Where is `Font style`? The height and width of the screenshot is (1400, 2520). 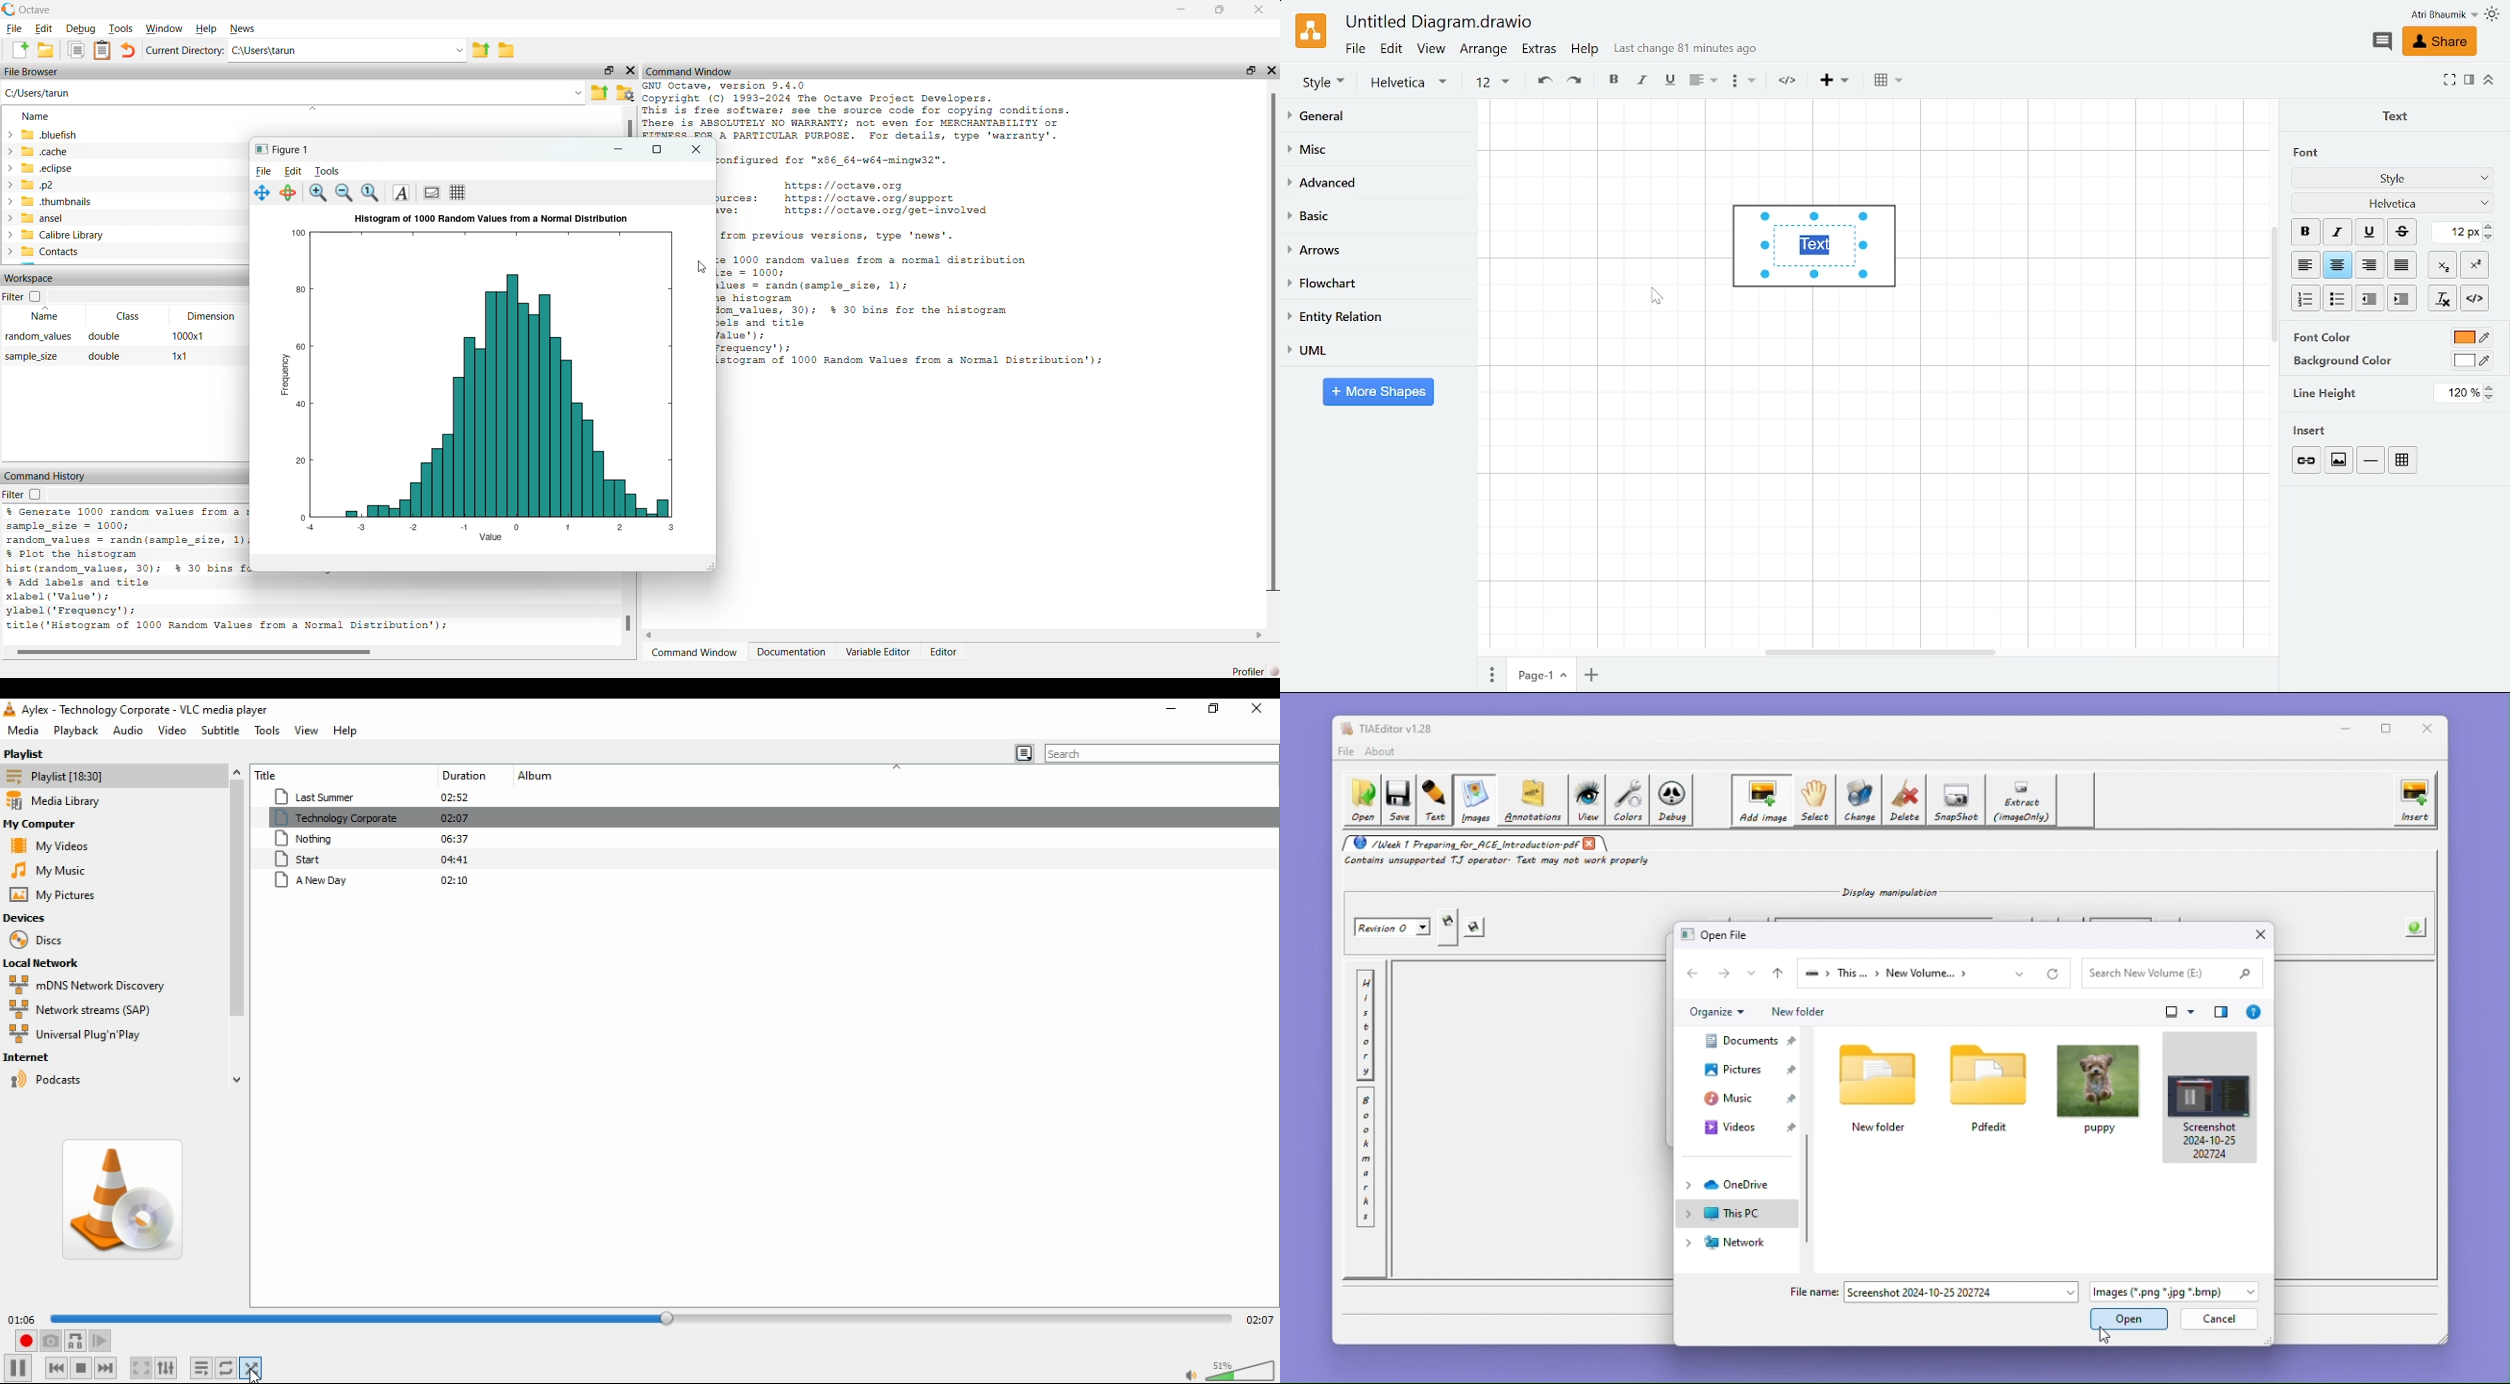
Font style is located at coordinates (2394, 180).